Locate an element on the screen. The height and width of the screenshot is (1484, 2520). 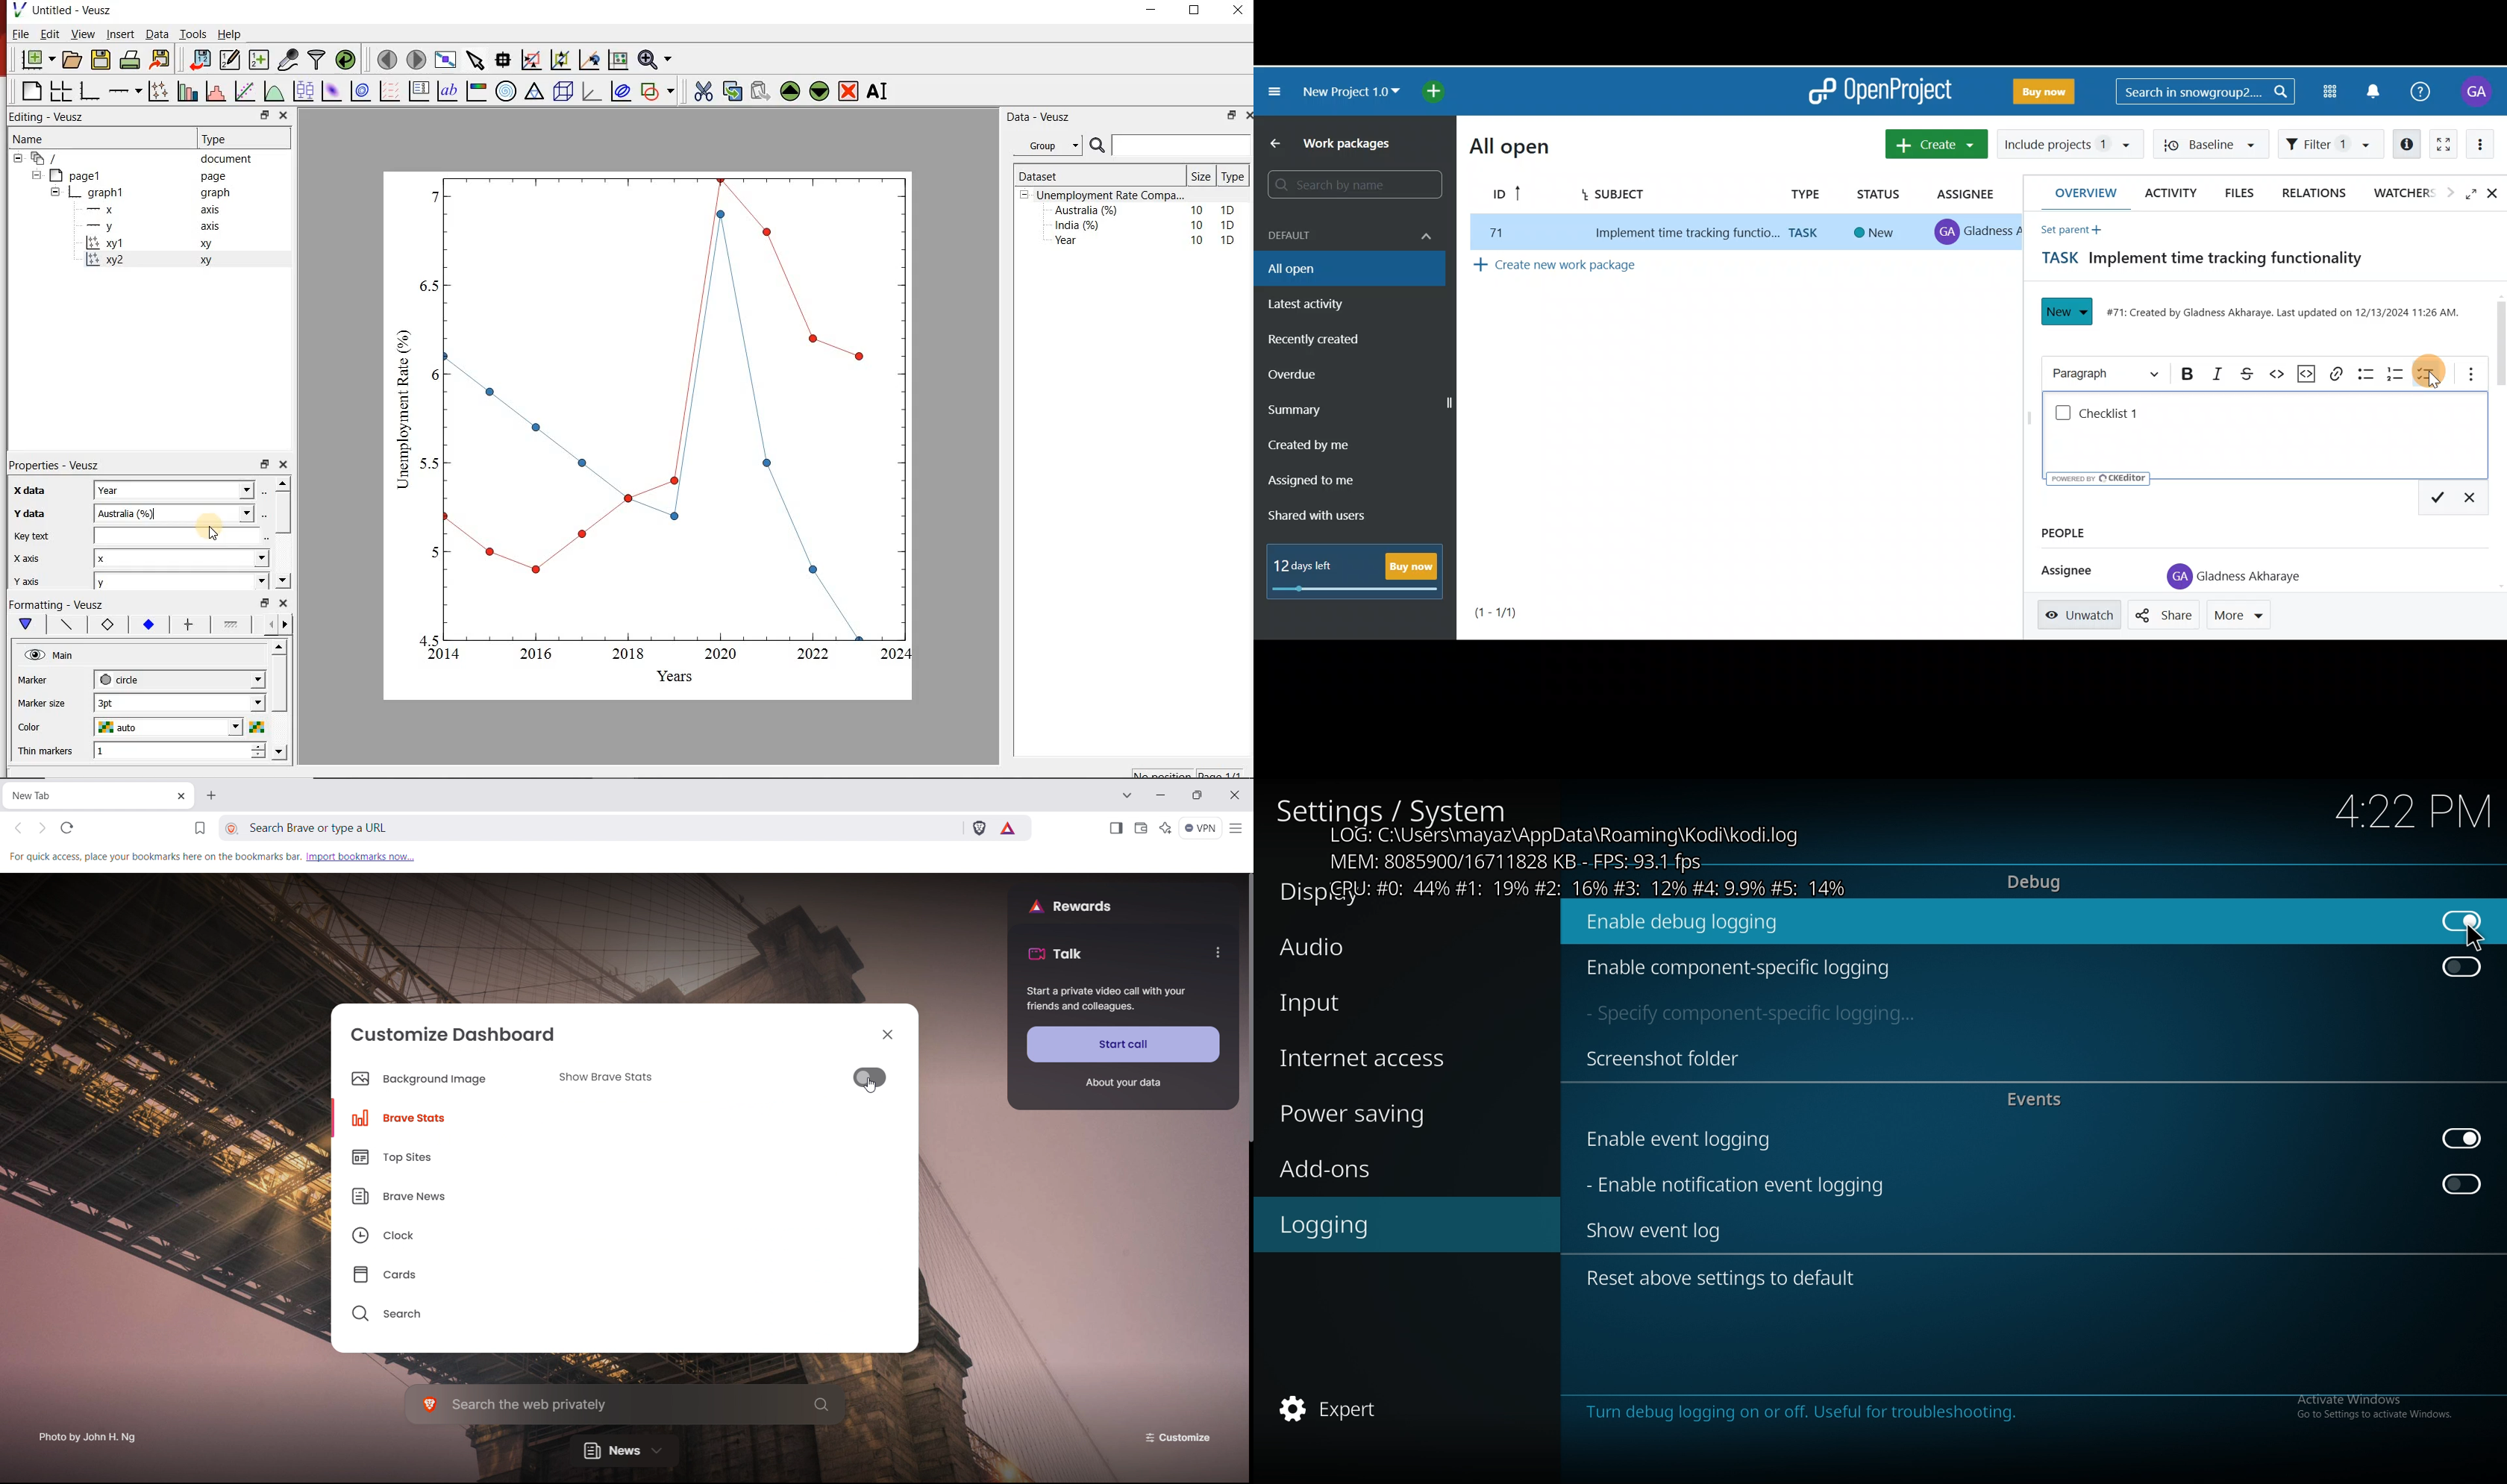
open document is located at coordinates (73, 60).